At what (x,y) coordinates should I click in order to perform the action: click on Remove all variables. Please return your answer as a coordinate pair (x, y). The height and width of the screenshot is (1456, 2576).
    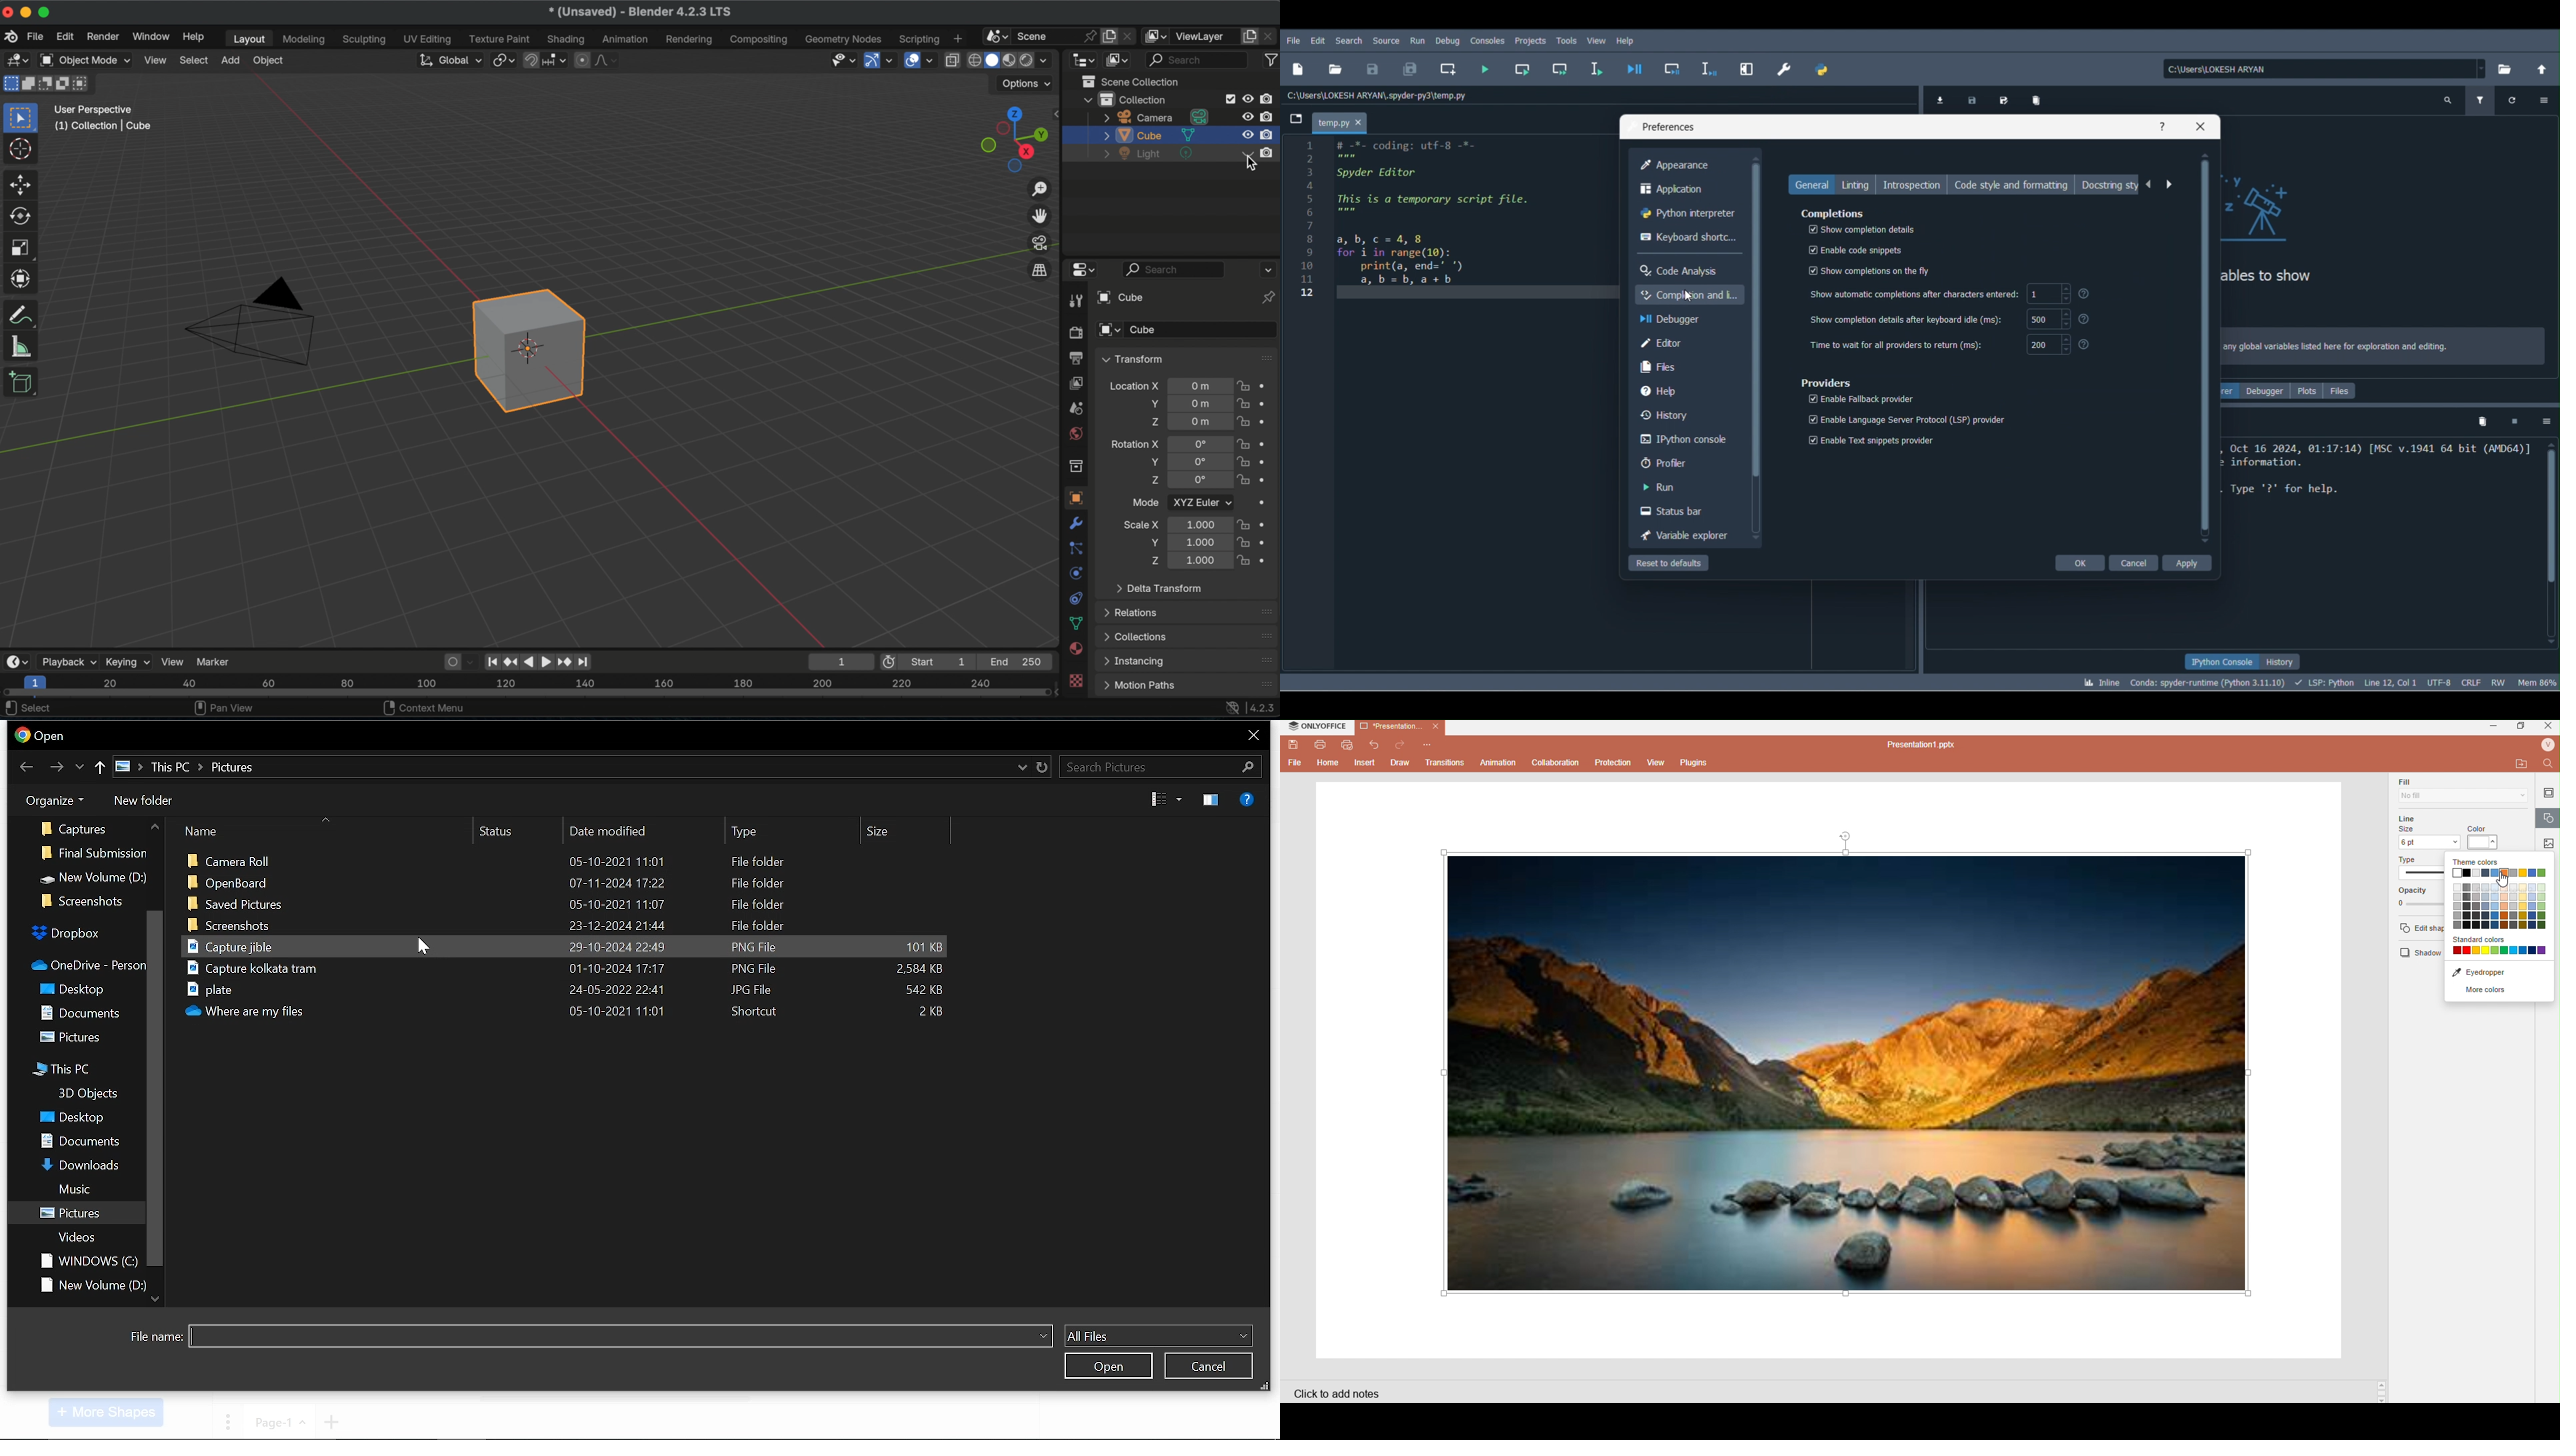
    Looking at the image, I should click on (2484, 422).